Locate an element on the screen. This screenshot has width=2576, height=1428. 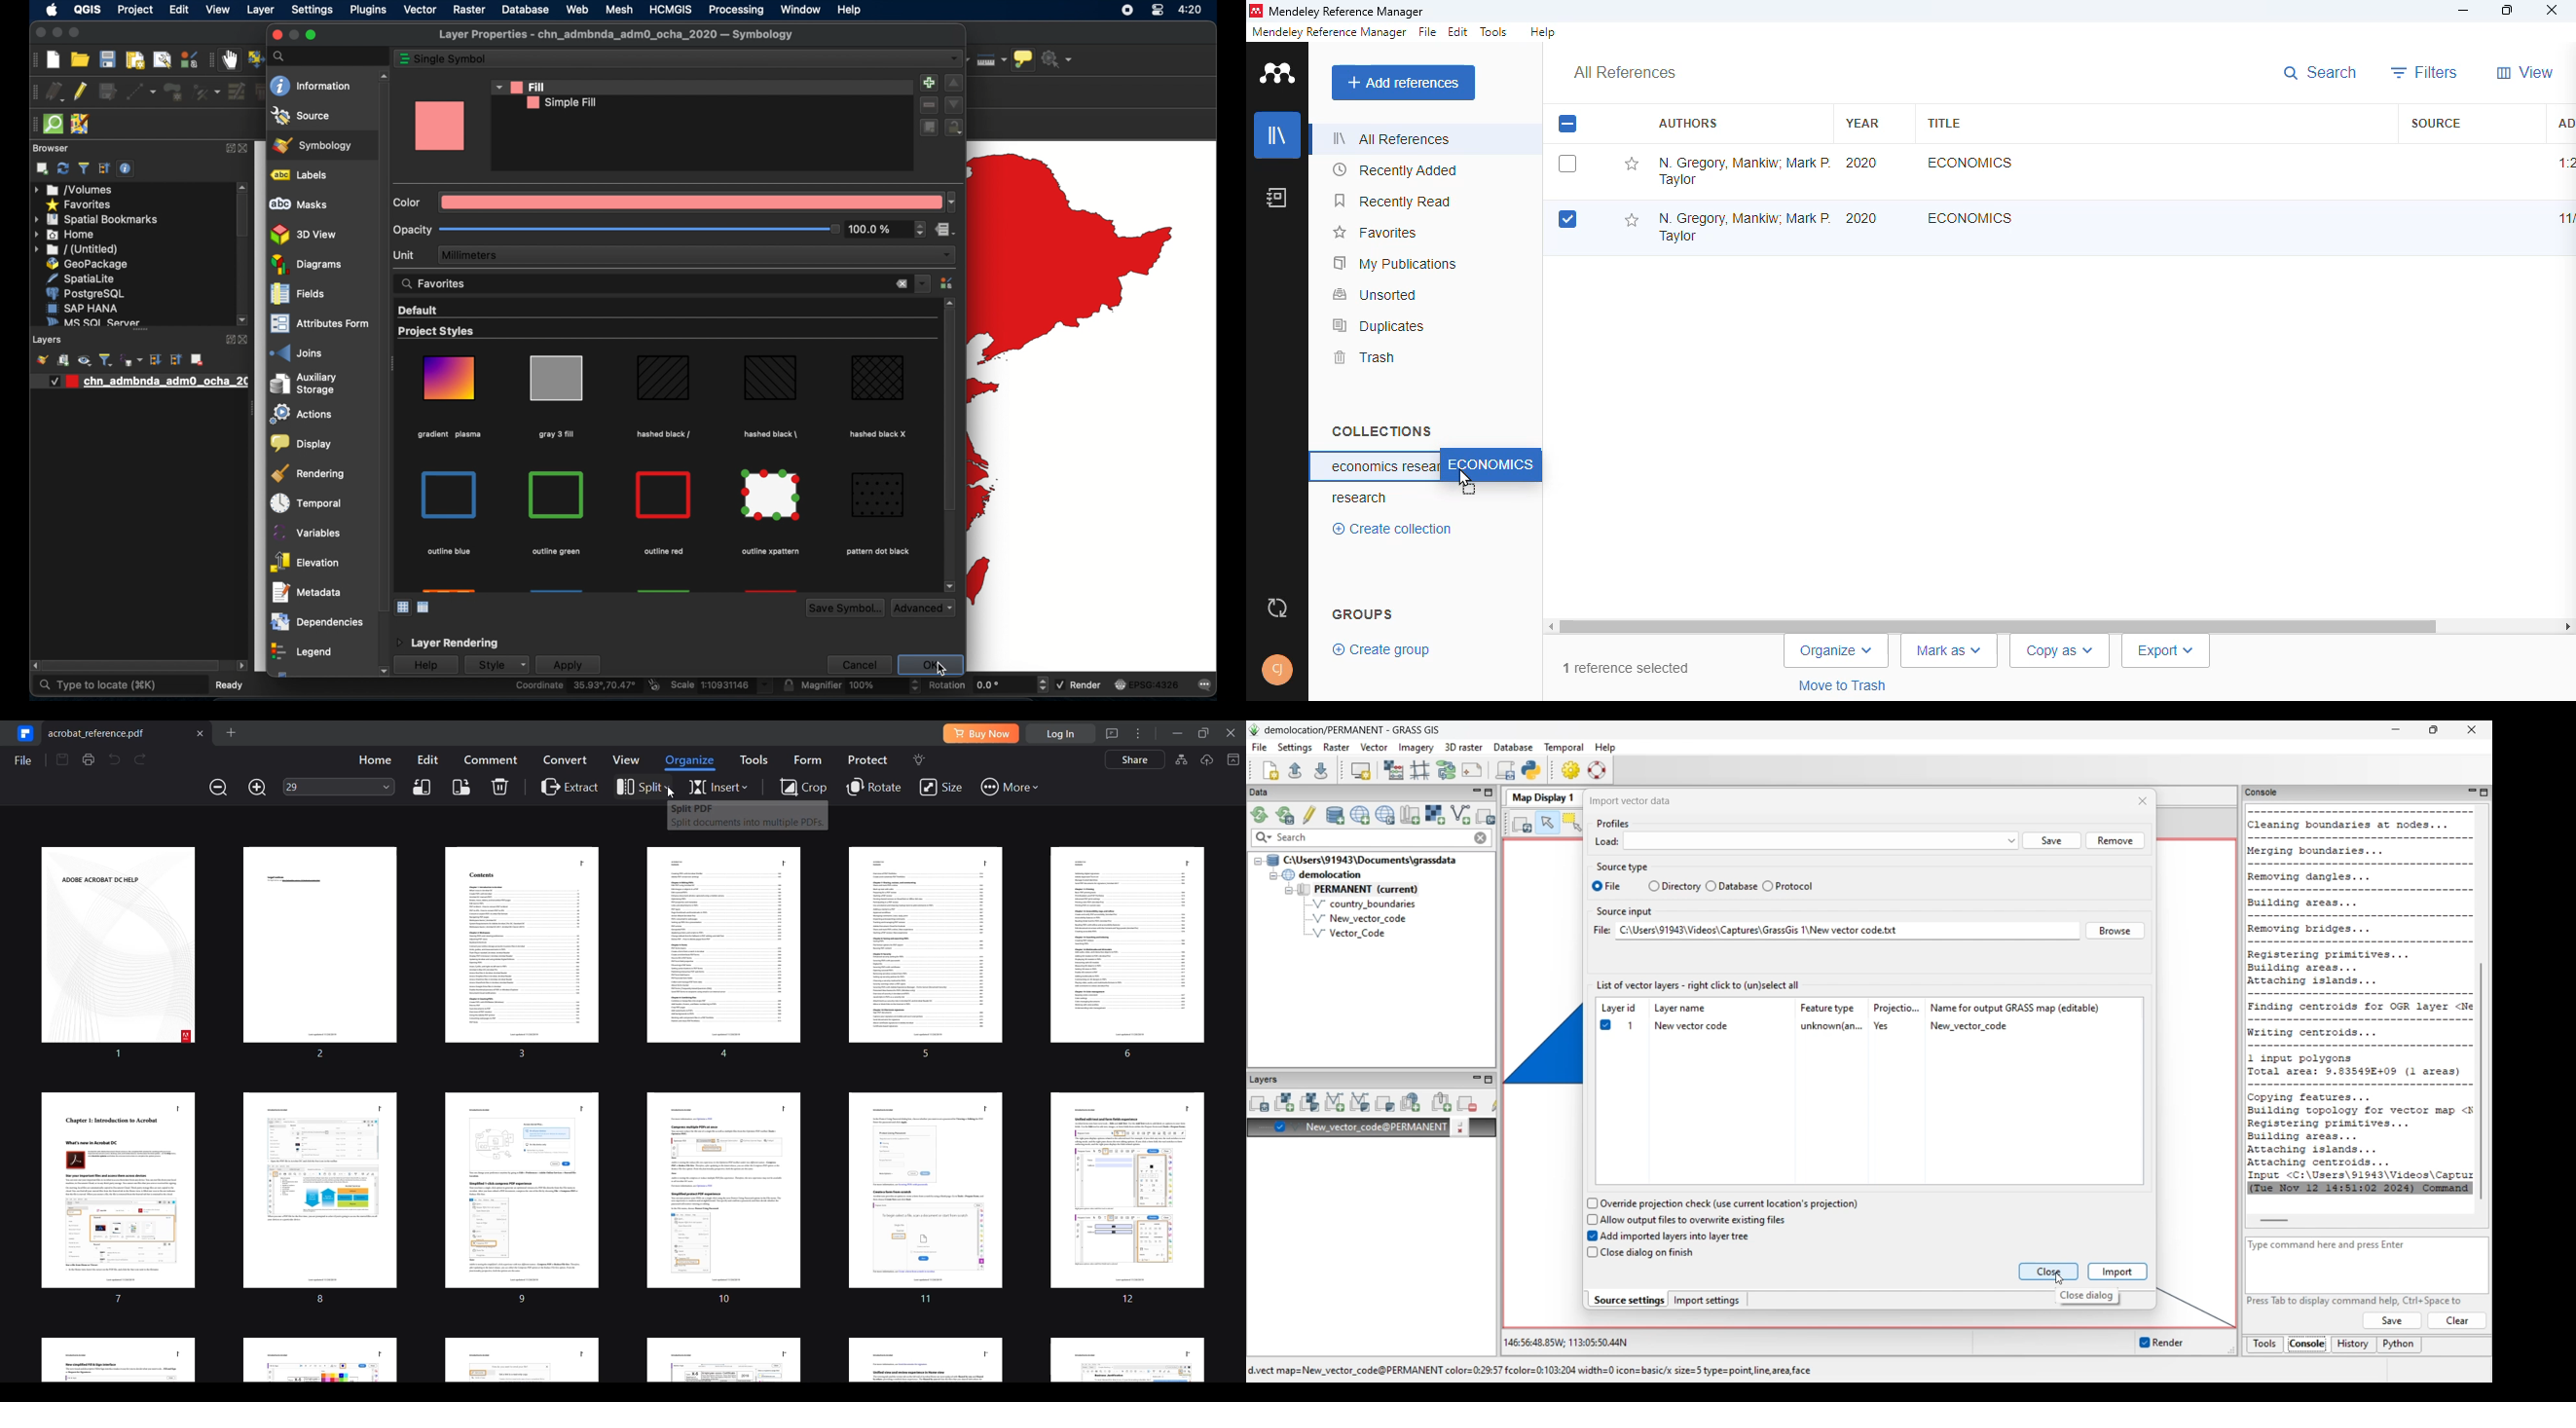
2020 is located at coordinates (1861, 218).